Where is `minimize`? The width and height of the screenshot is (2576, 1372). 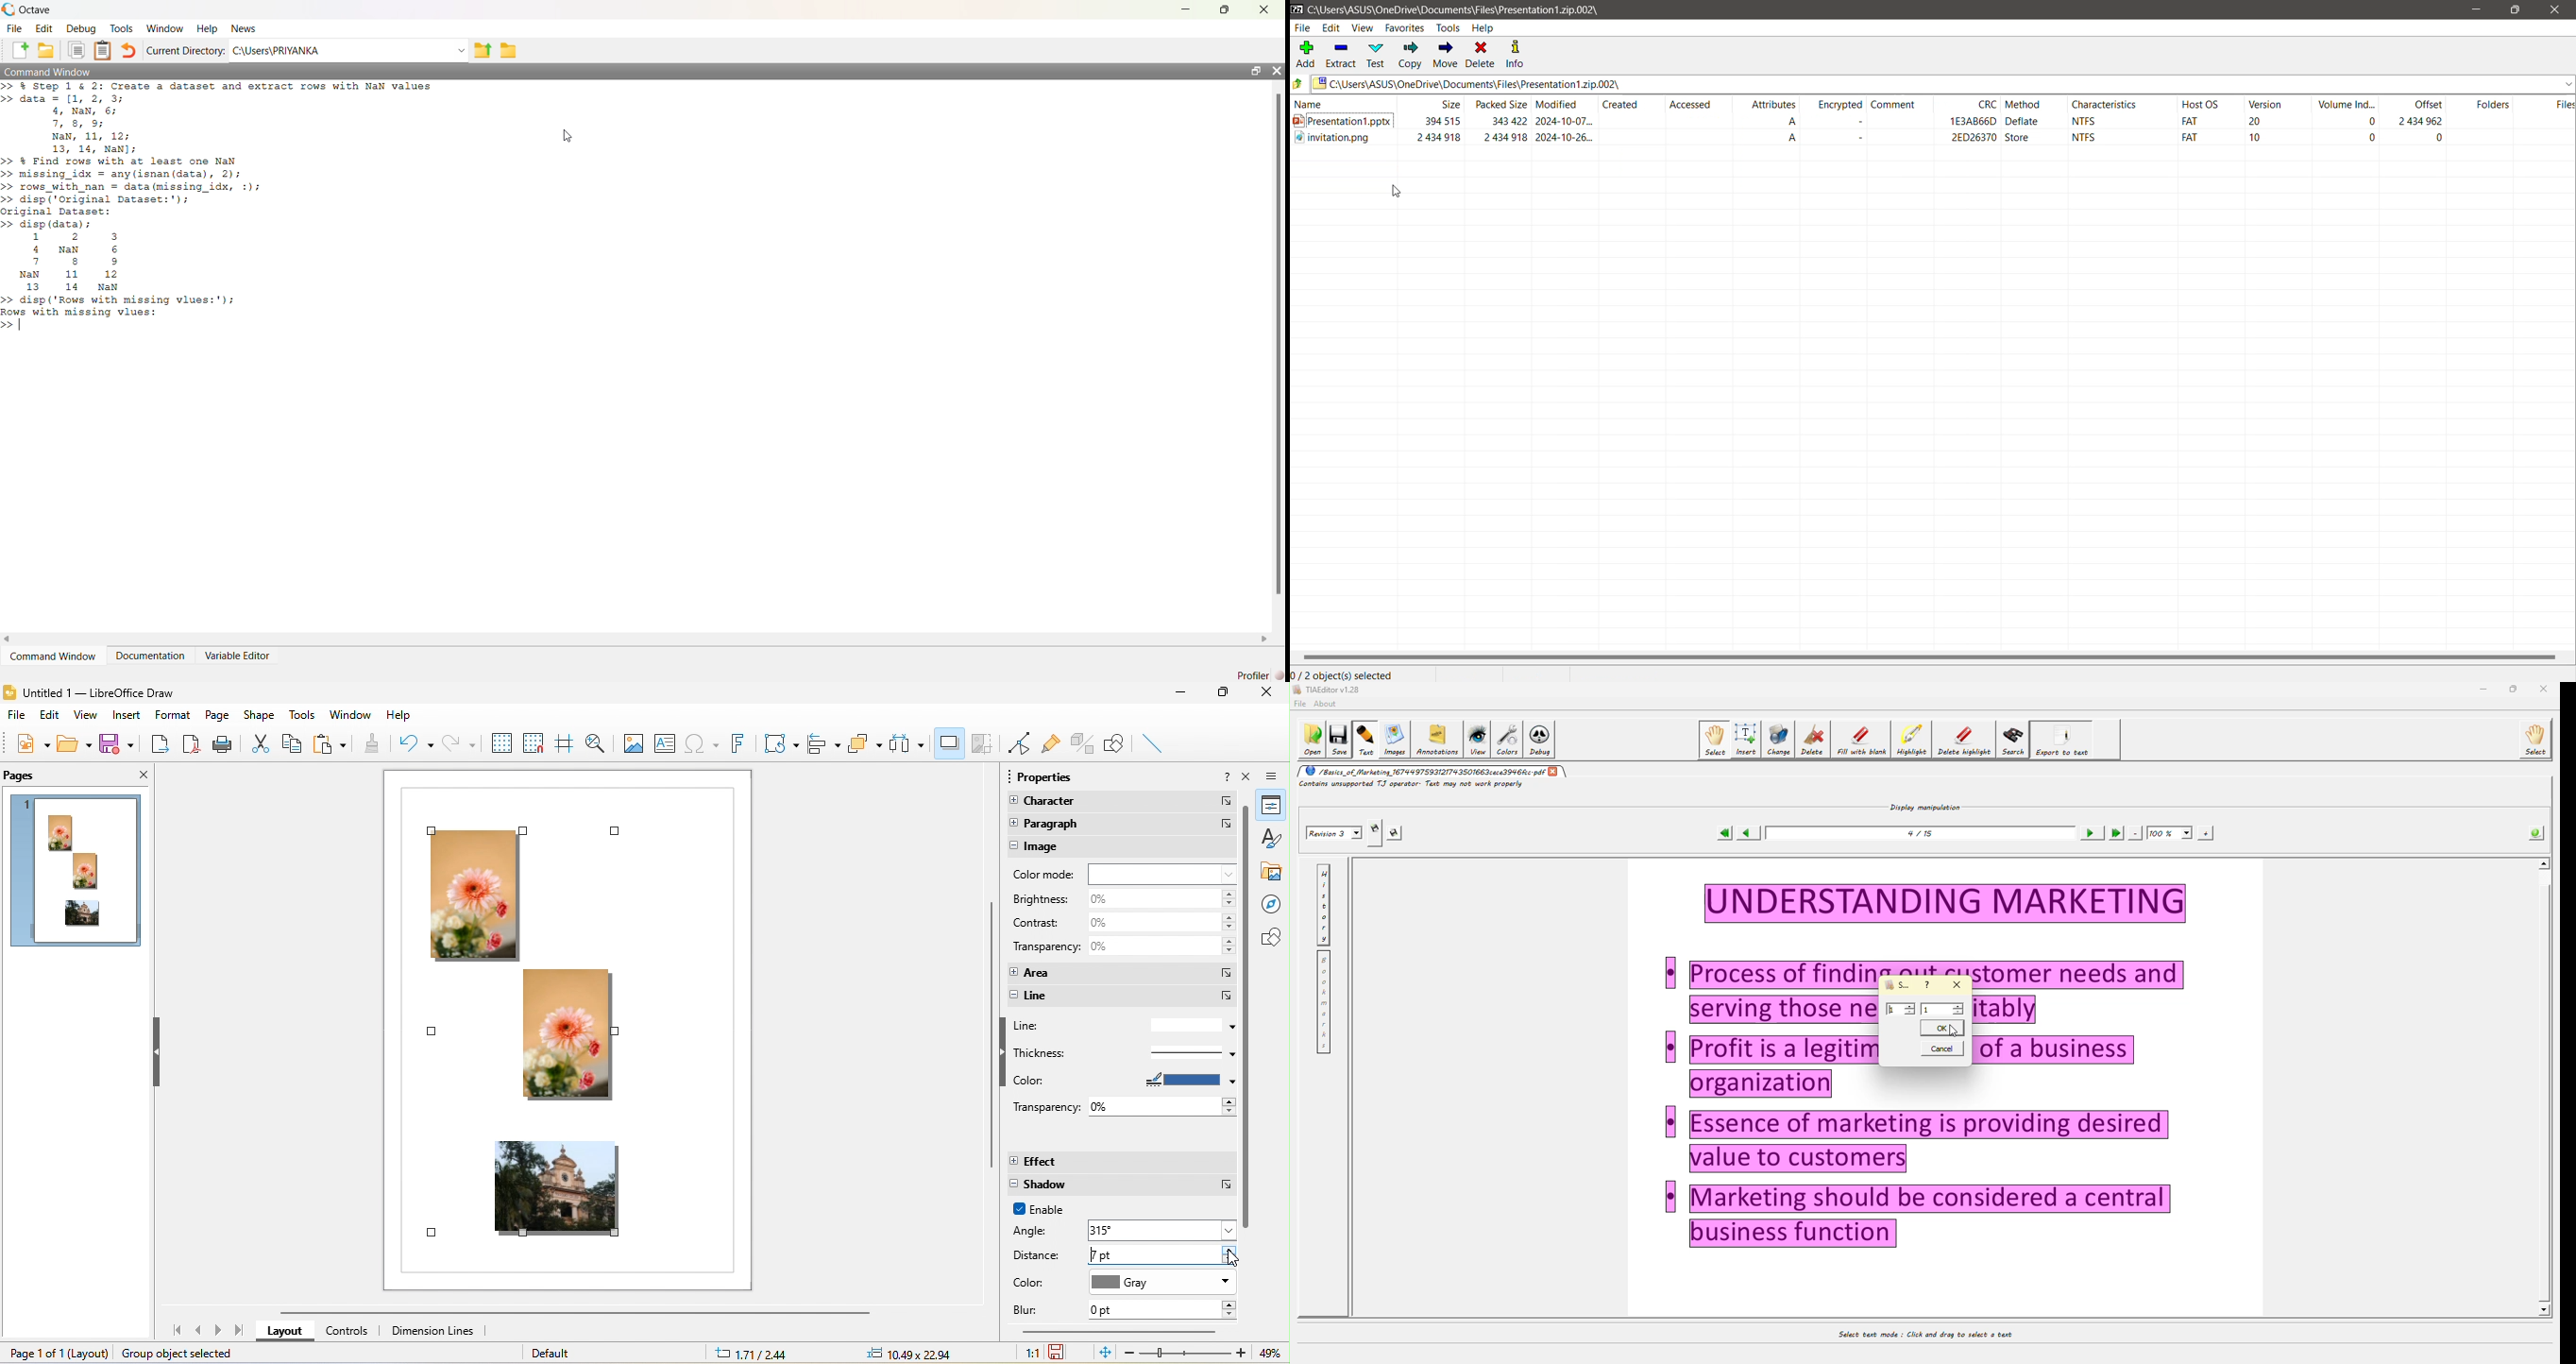
minimize is located at coordinates (1188, 696).